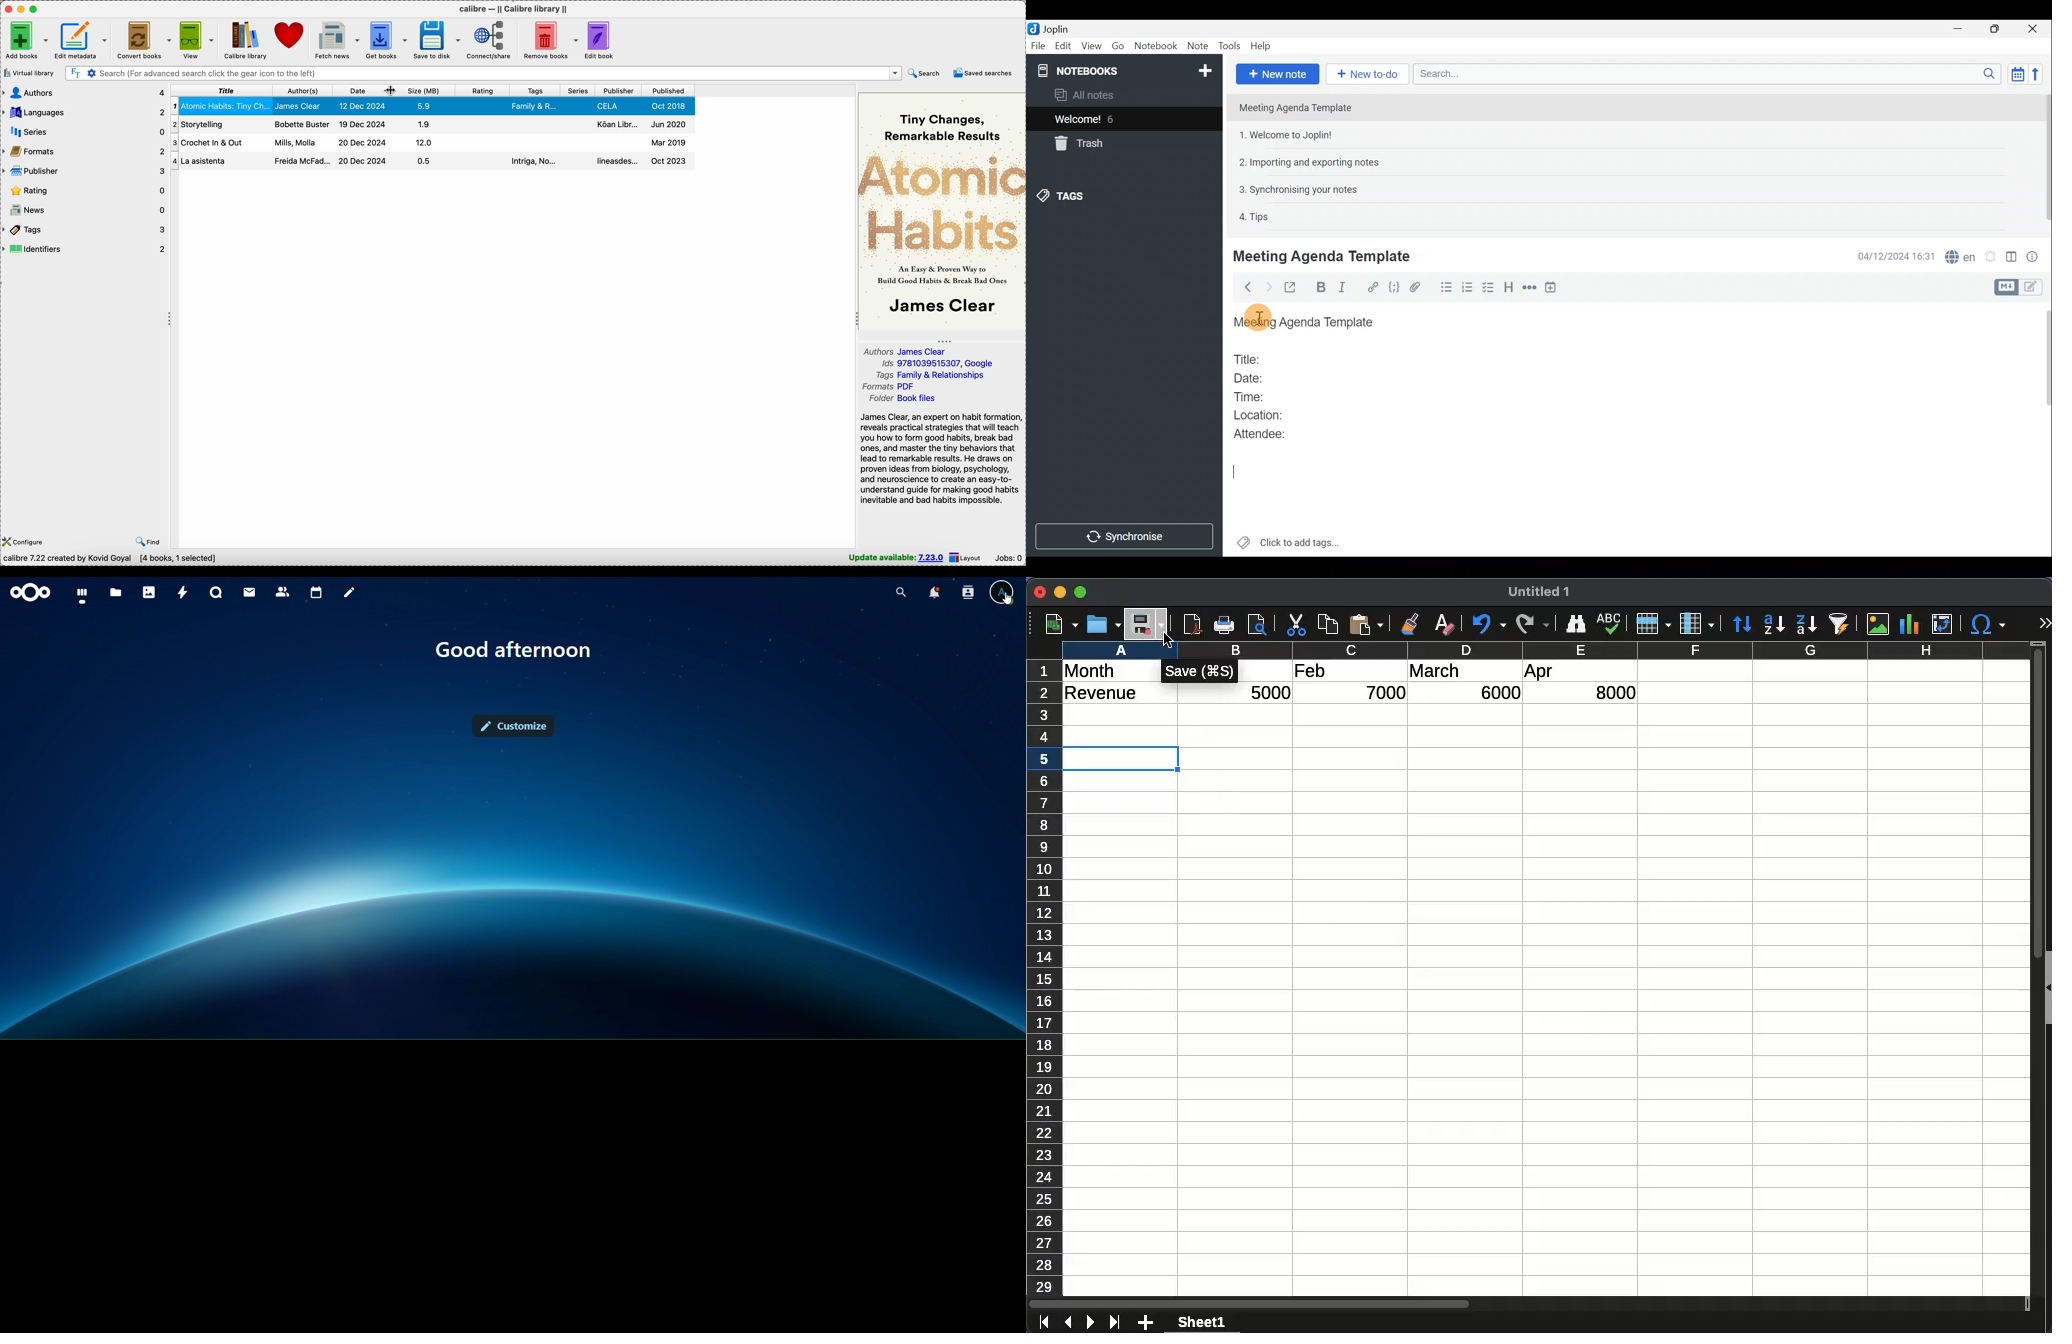  Describe the element at coordinates (1127, 756) in the screenshot. I see `selection` at that location.